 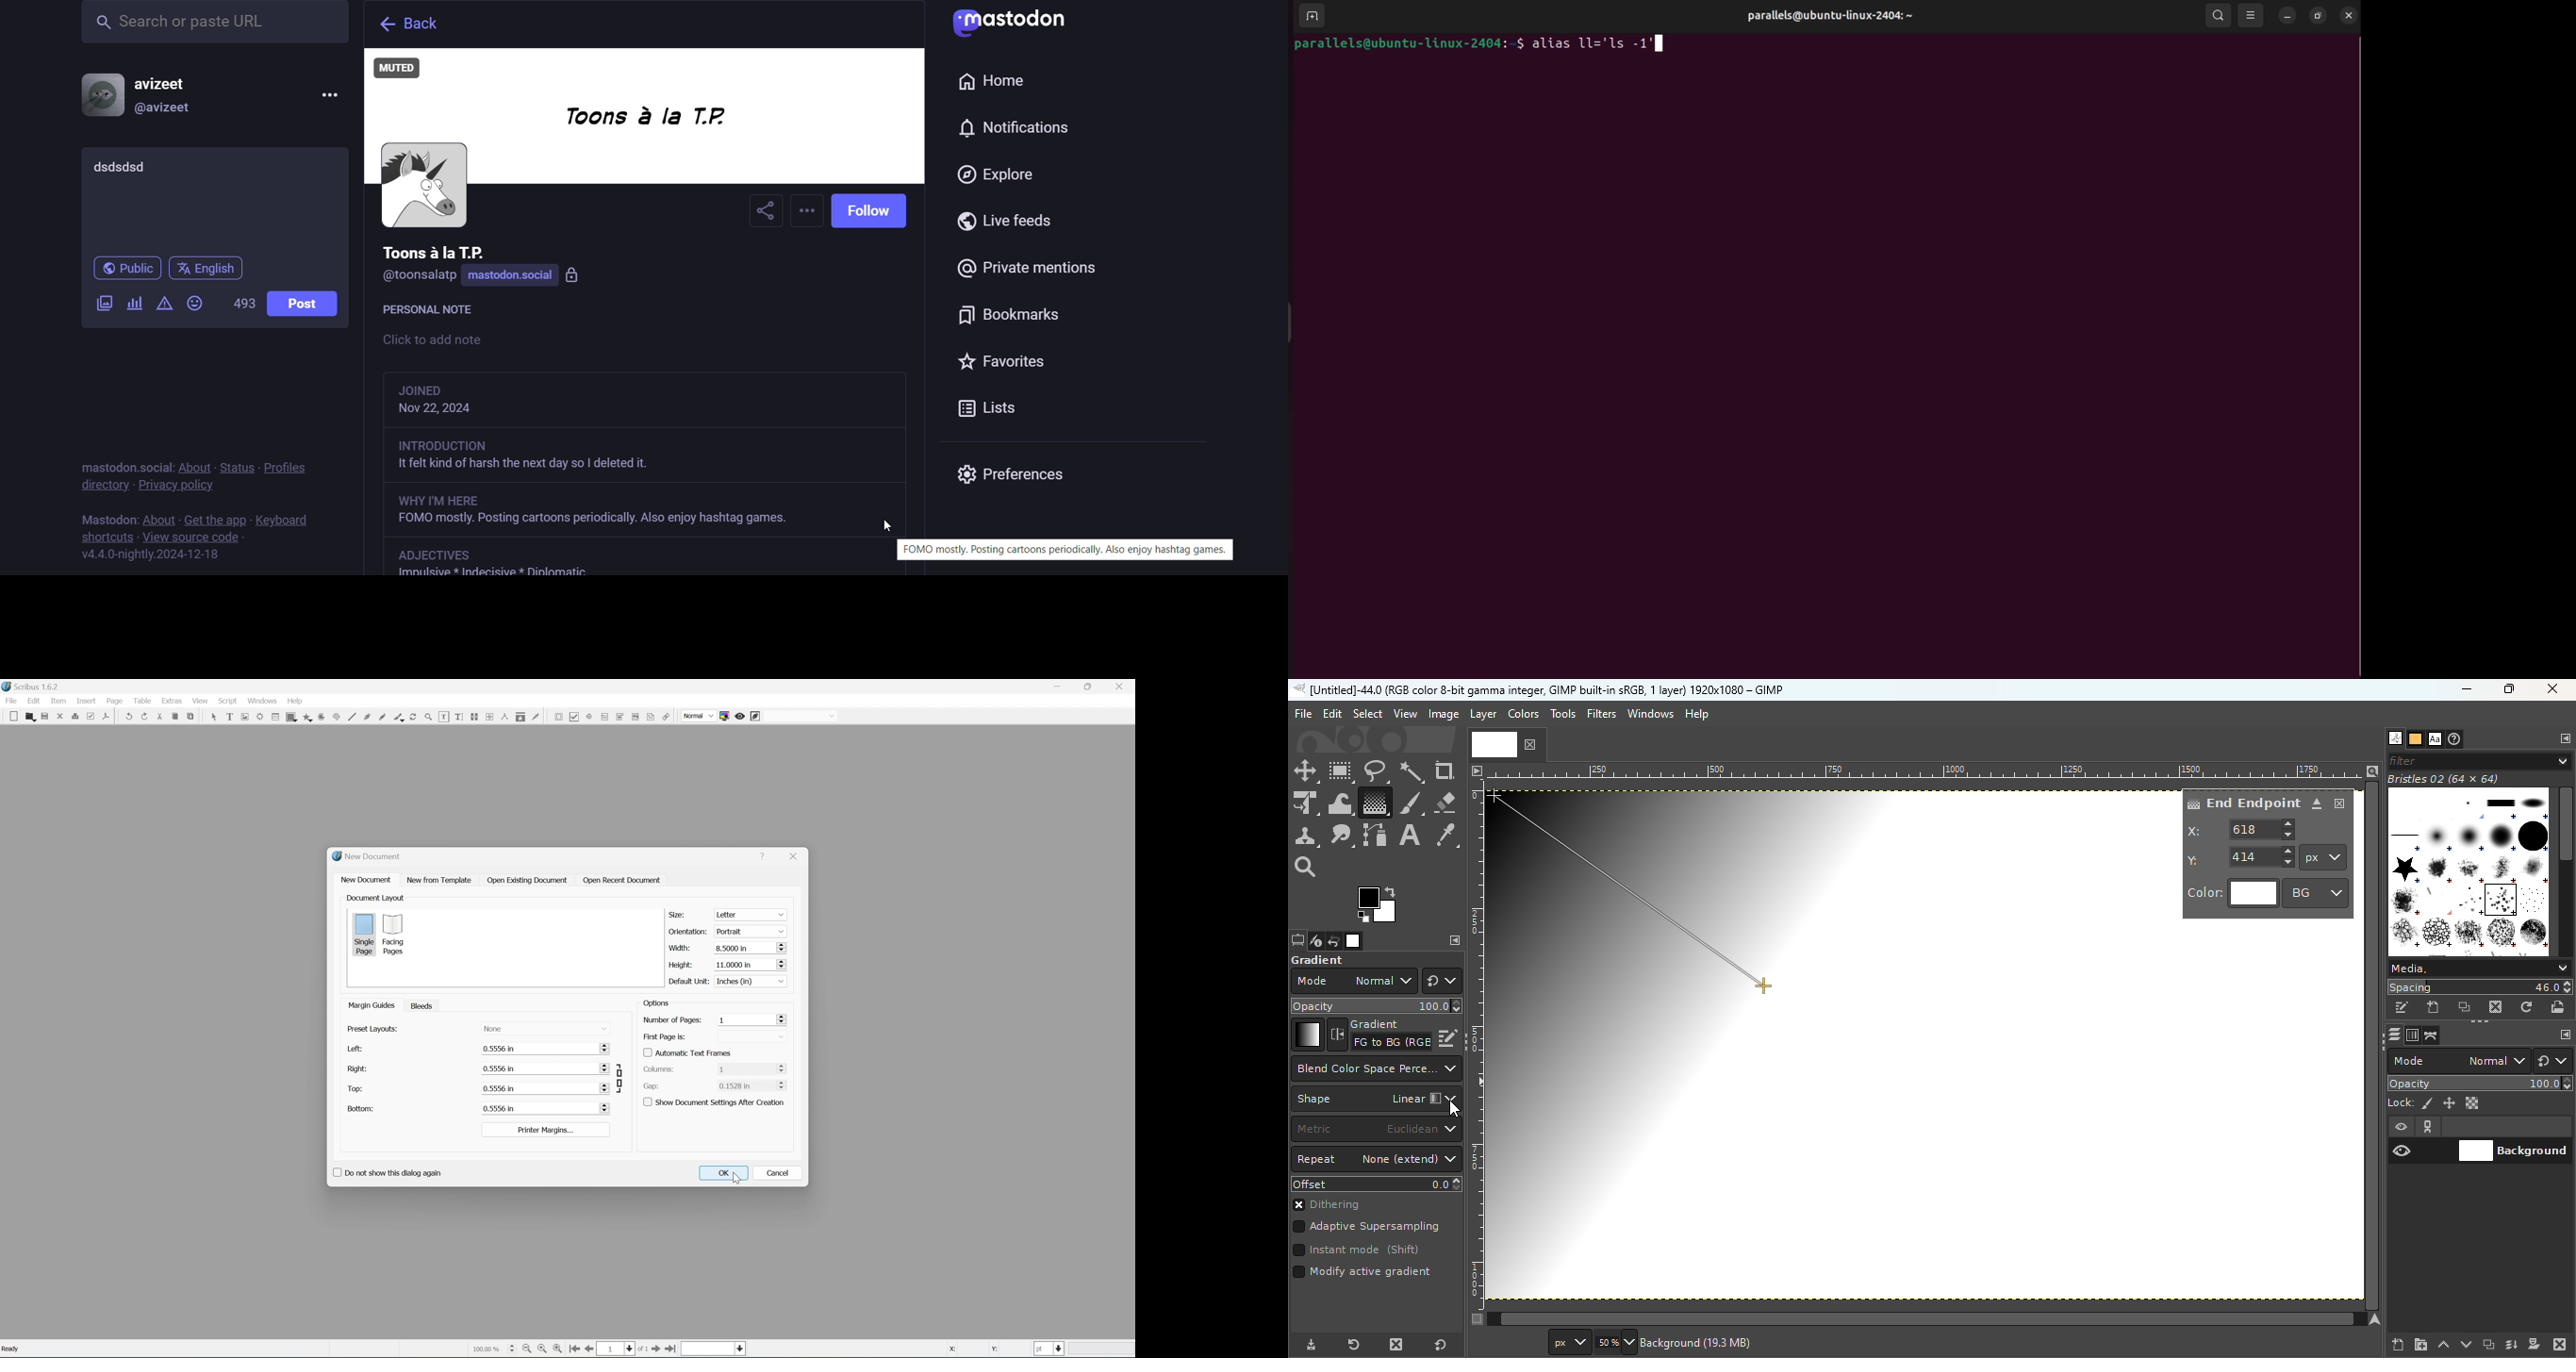 I want to click on explore , so click(x=1000, y=178).